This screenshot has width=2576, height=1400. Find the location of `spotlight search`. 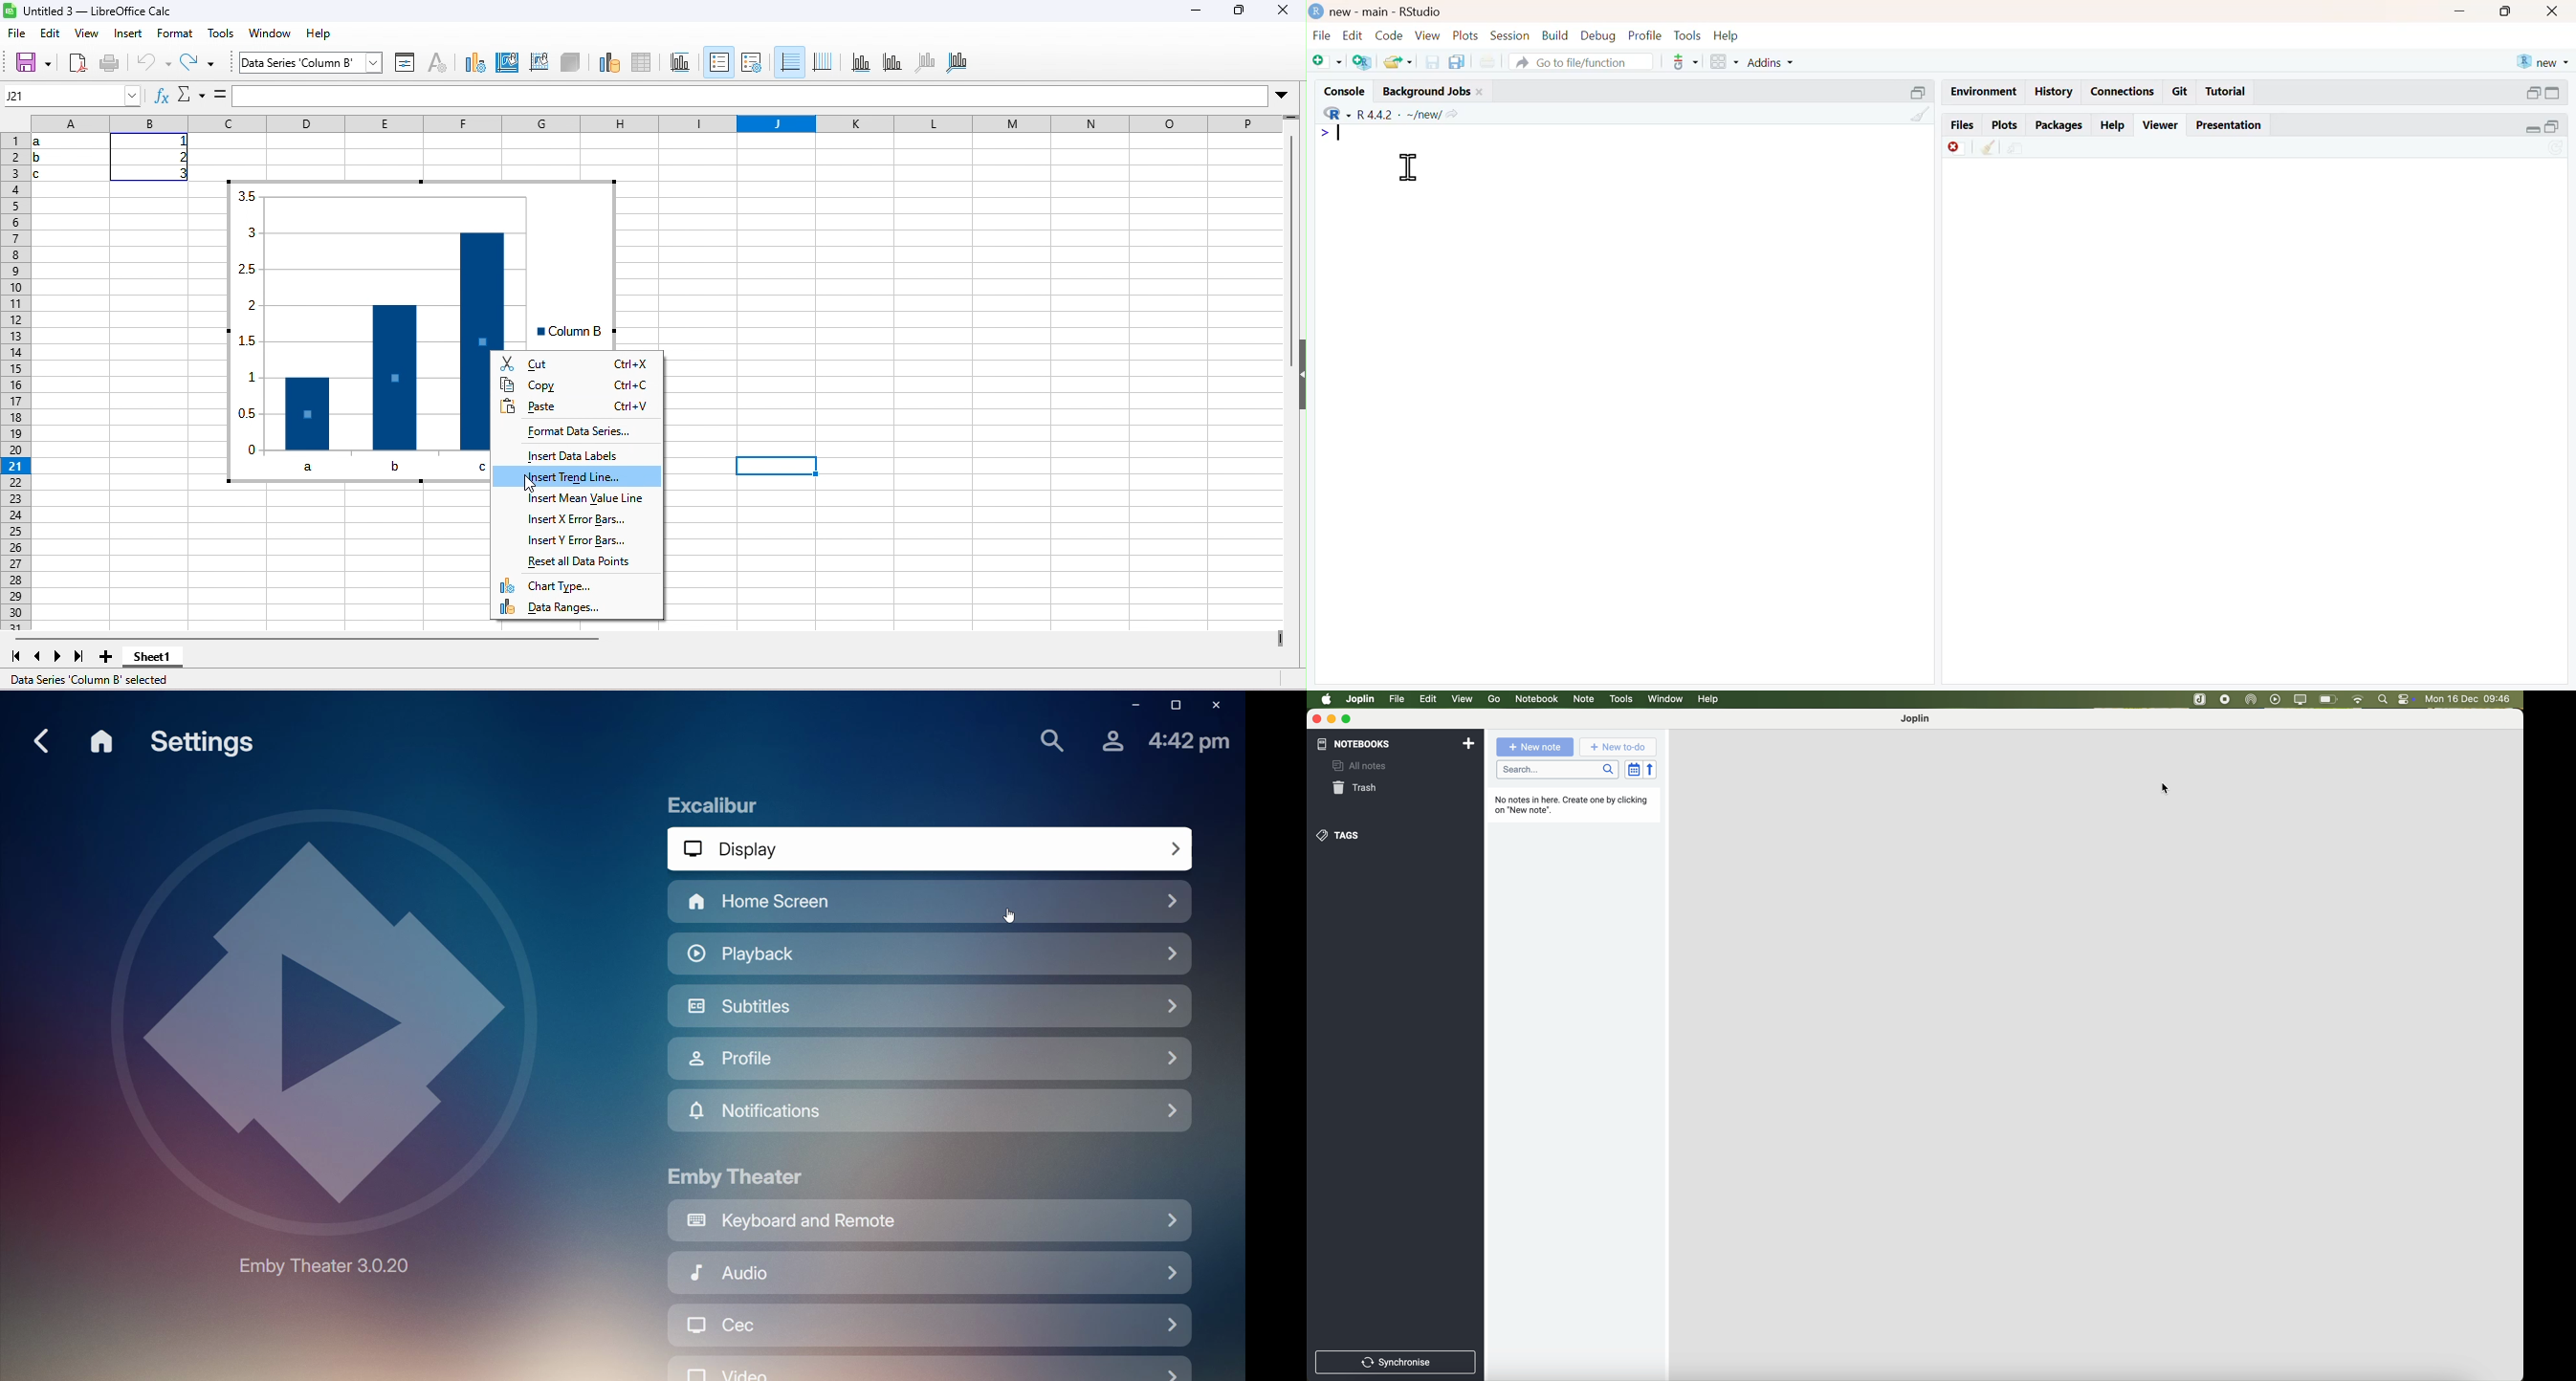

spotlight search is located at coordinates (2385, 699).